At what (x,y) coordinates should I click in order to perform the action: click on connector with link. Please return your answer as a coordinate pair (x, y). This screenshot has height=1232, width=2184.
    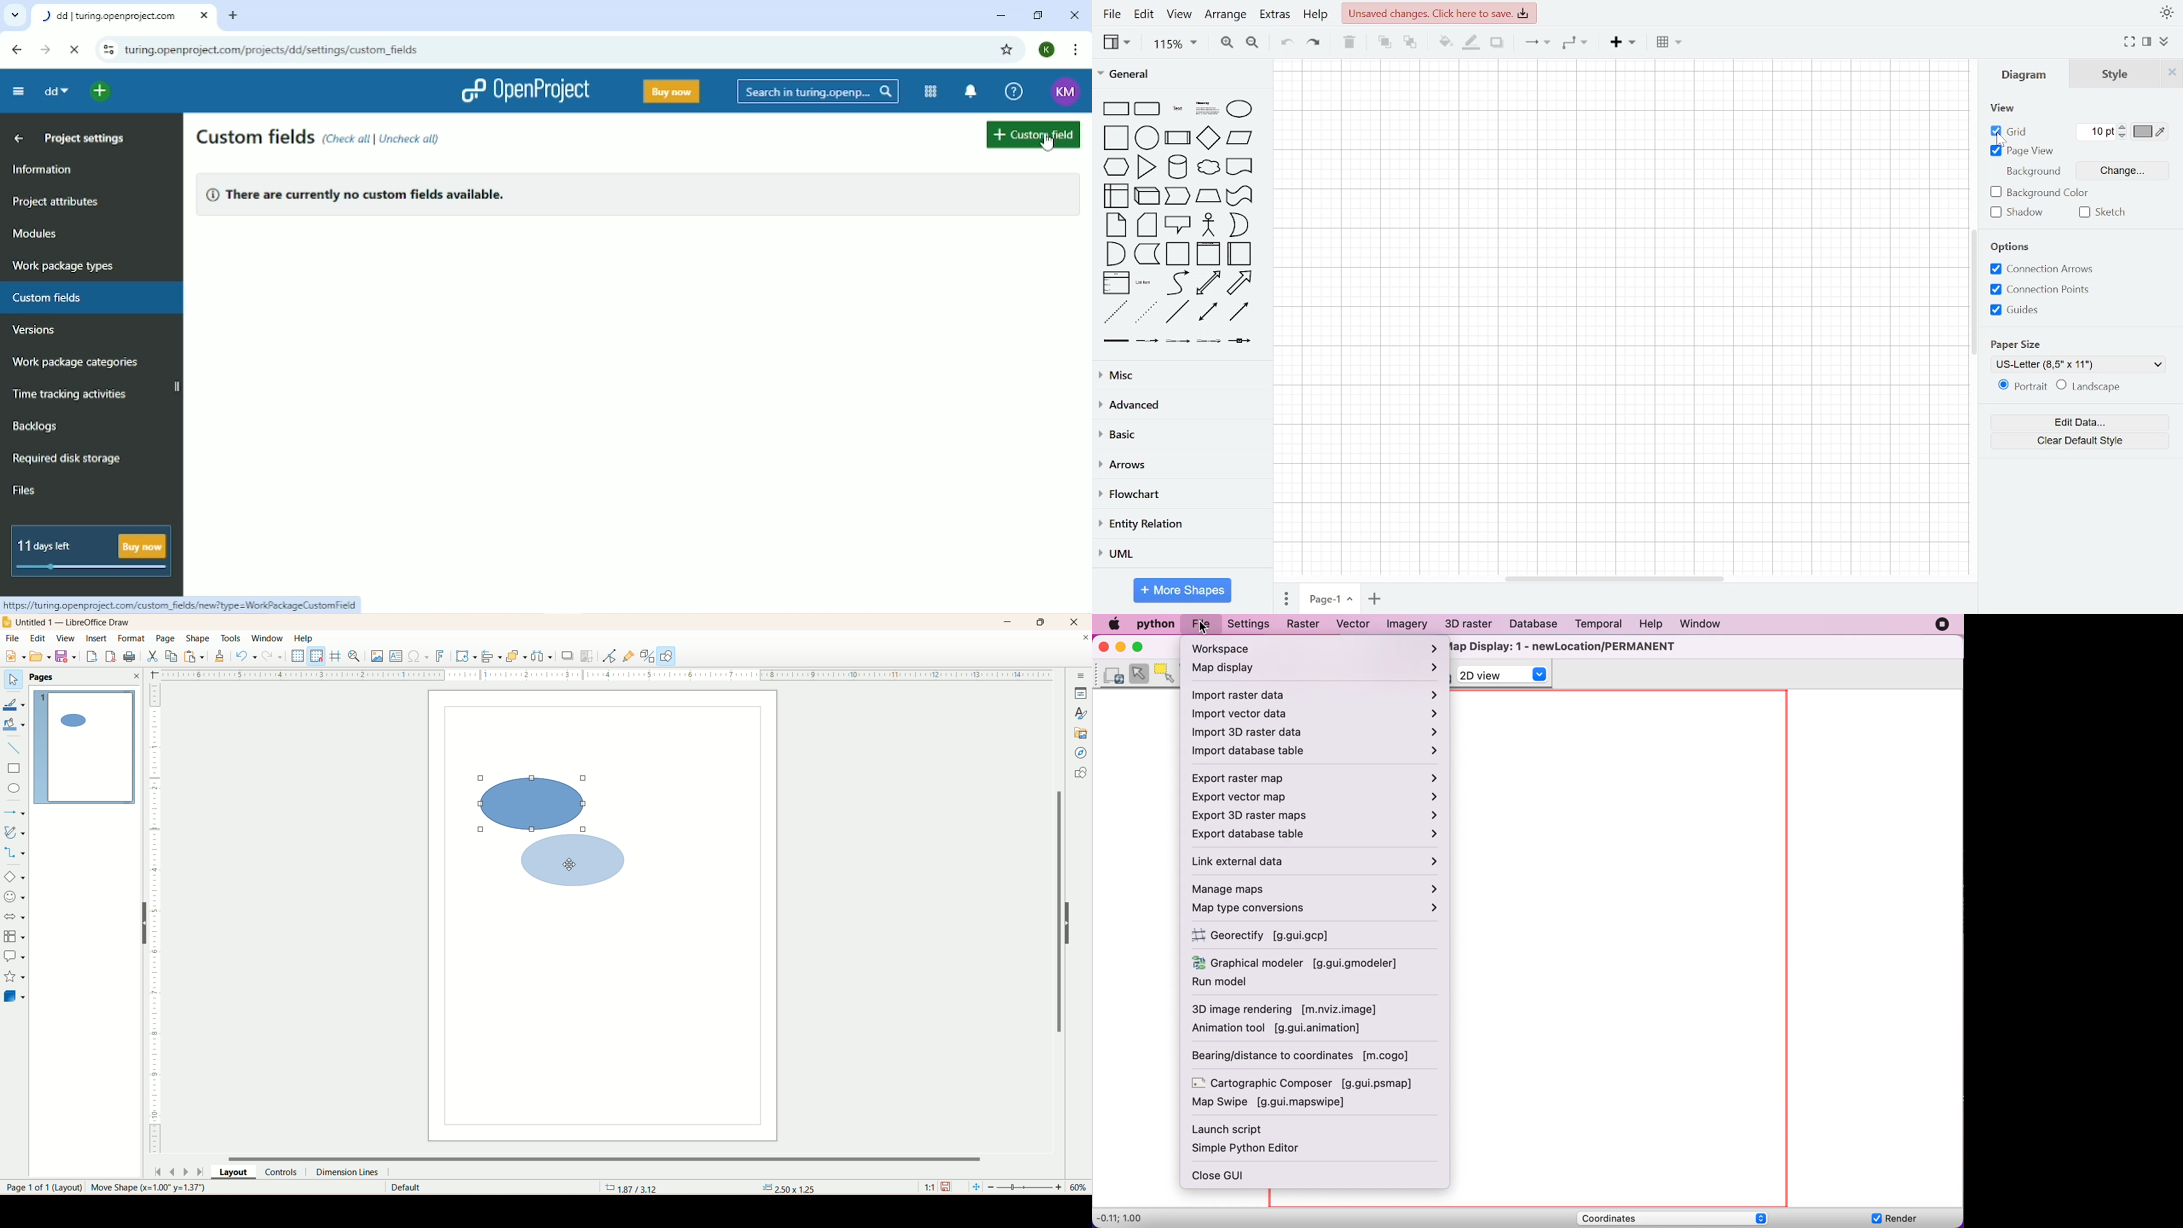
    Looking at the image, I should click on (1239, 342).